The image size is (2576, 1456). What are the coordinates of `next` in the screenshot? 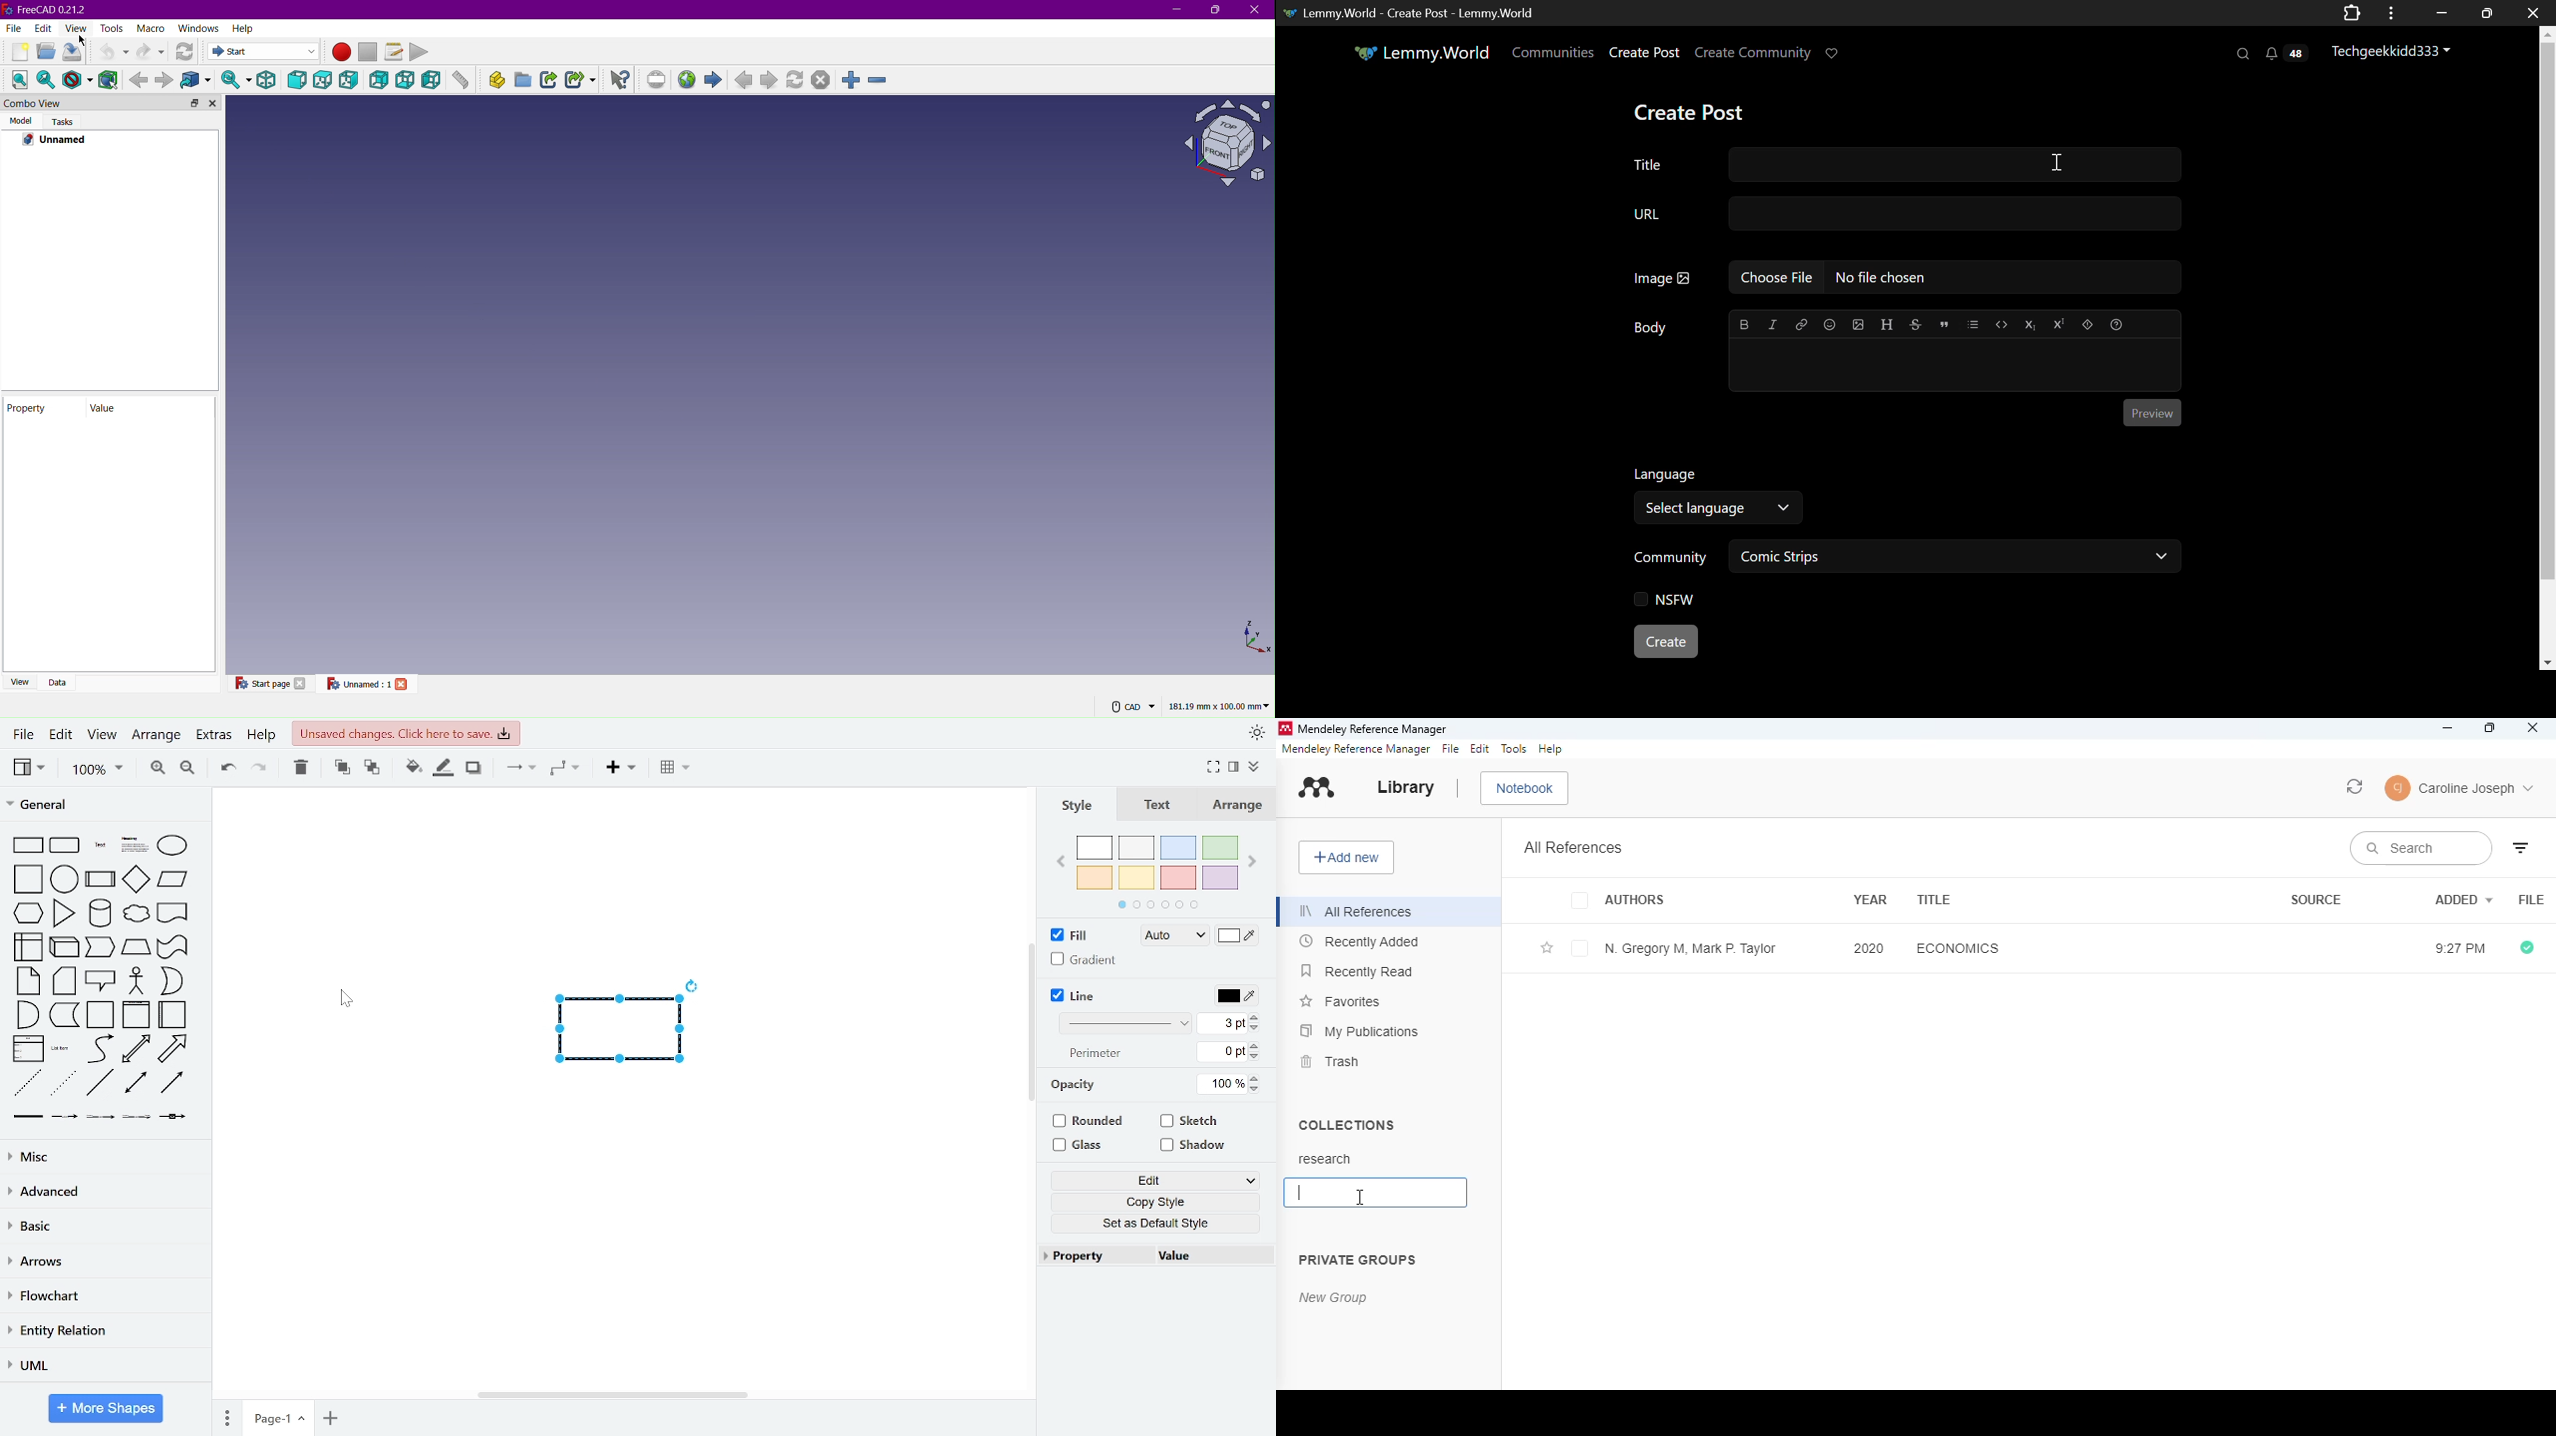 It's located at (1251, 863).